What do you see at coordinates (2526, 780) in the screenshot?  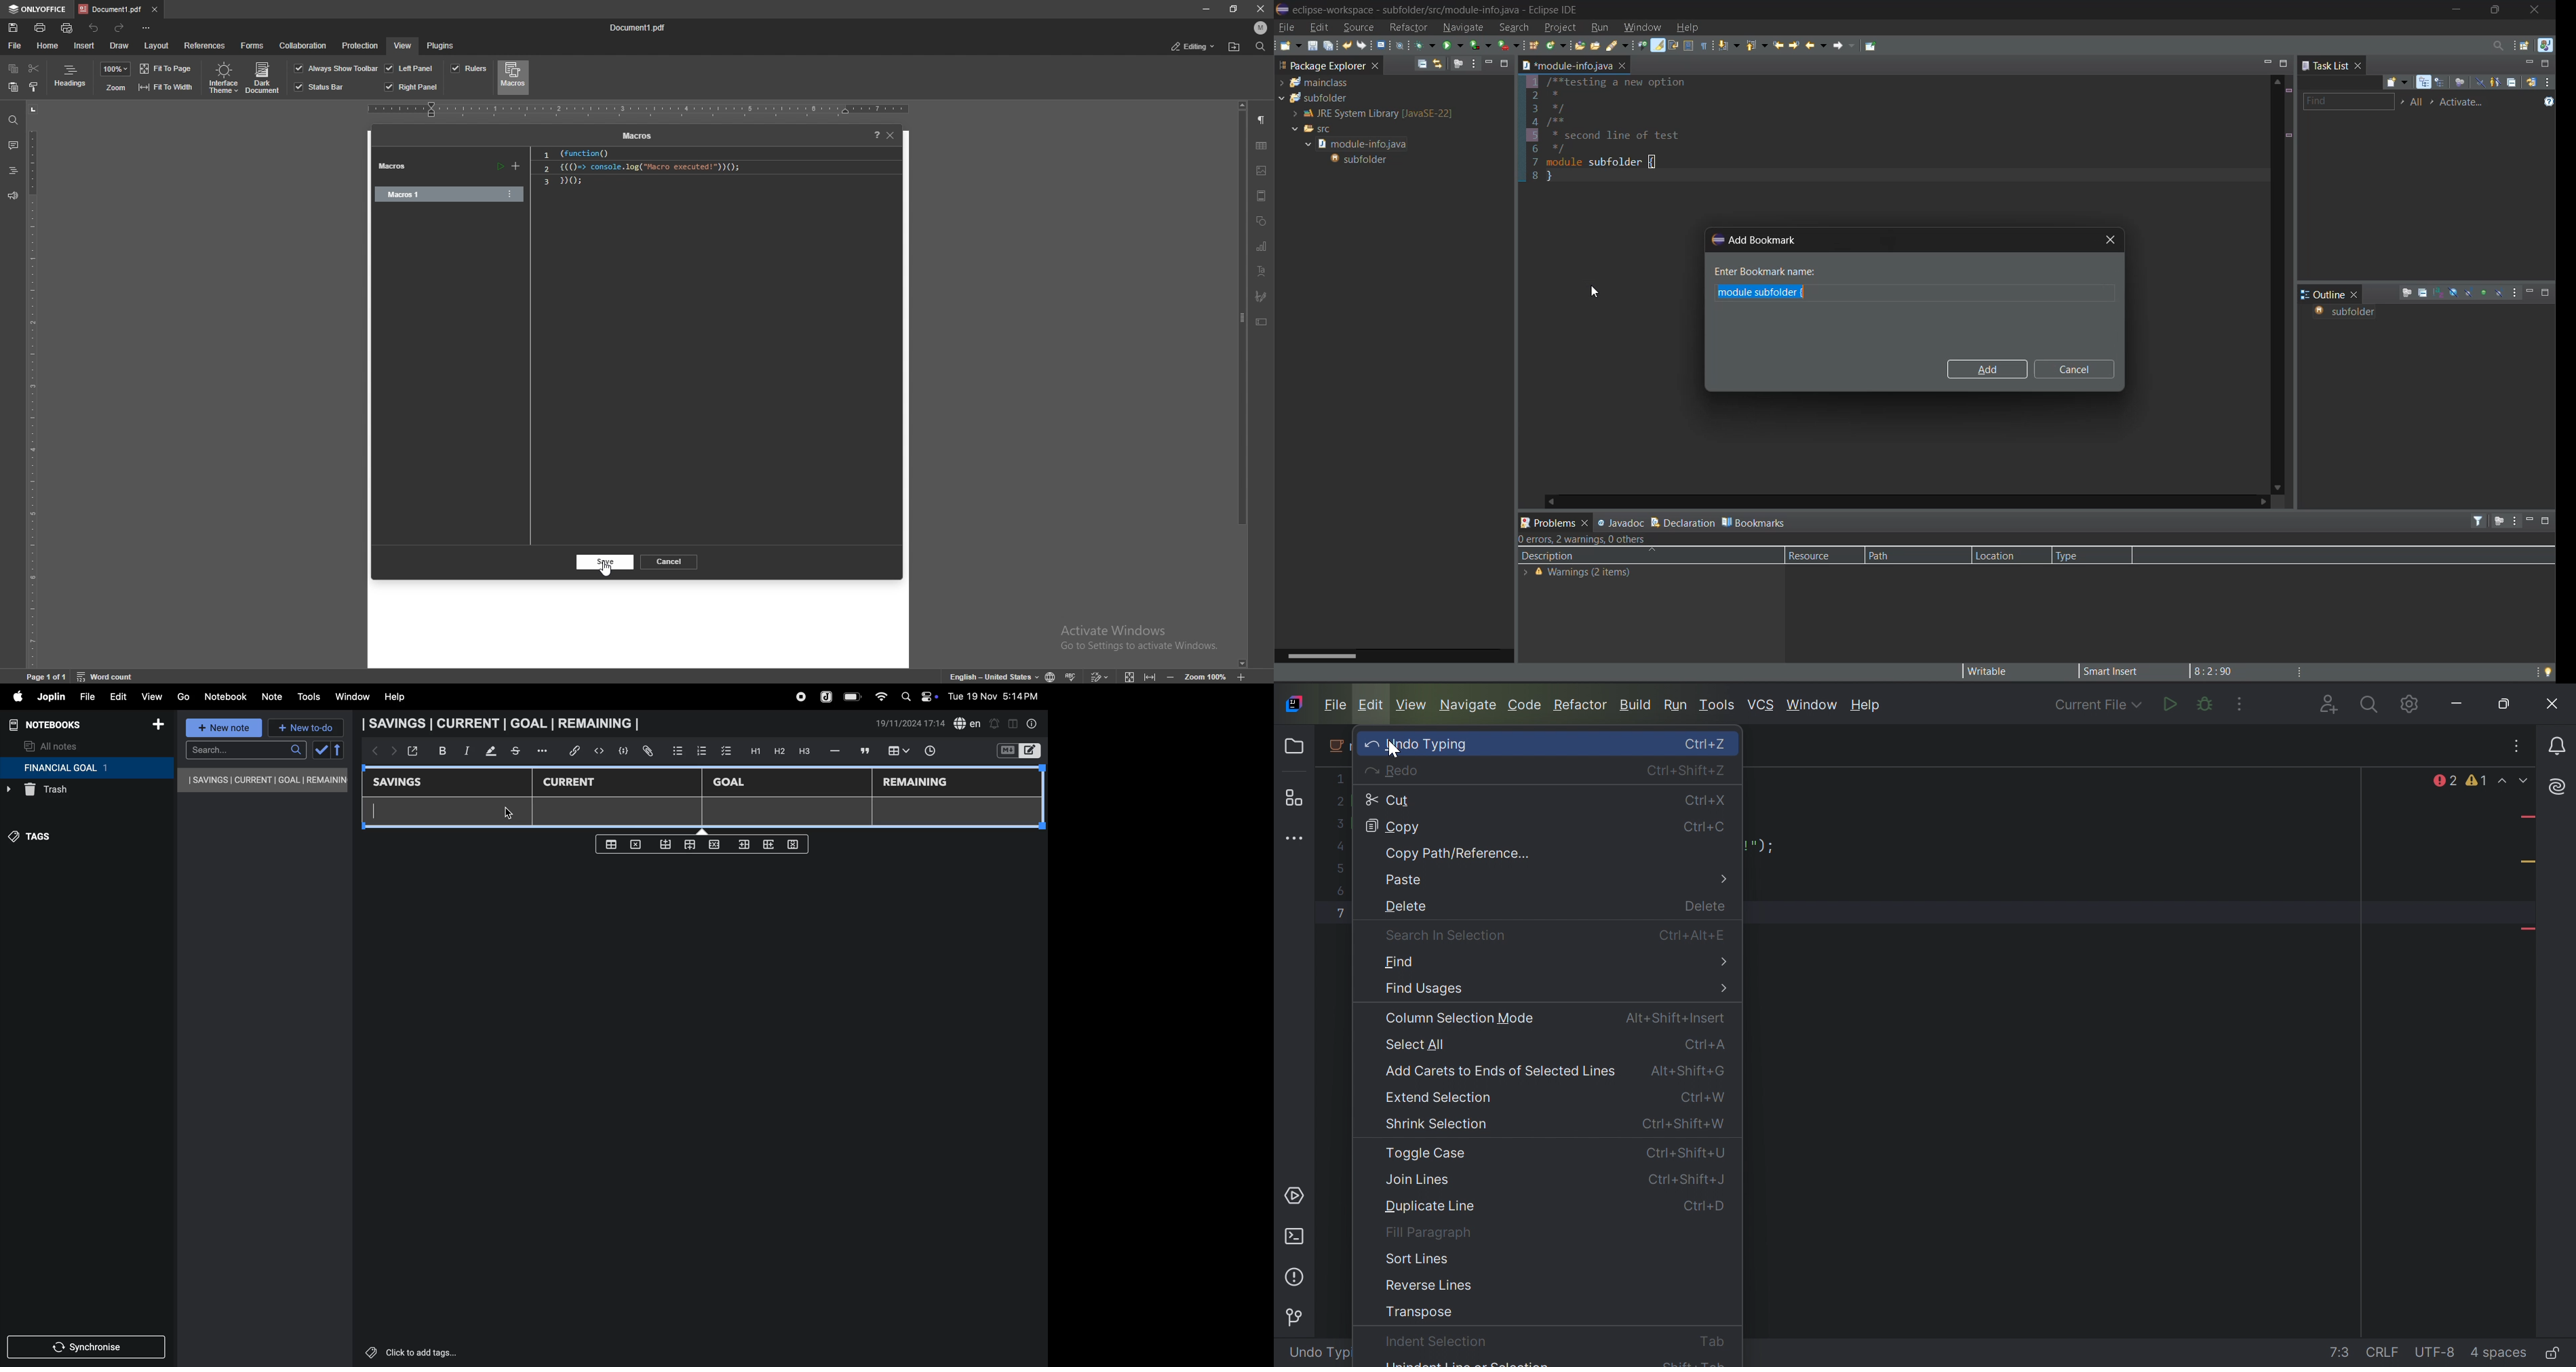 I see `Next Highlighted Error` at bounding box center [2526, 780].